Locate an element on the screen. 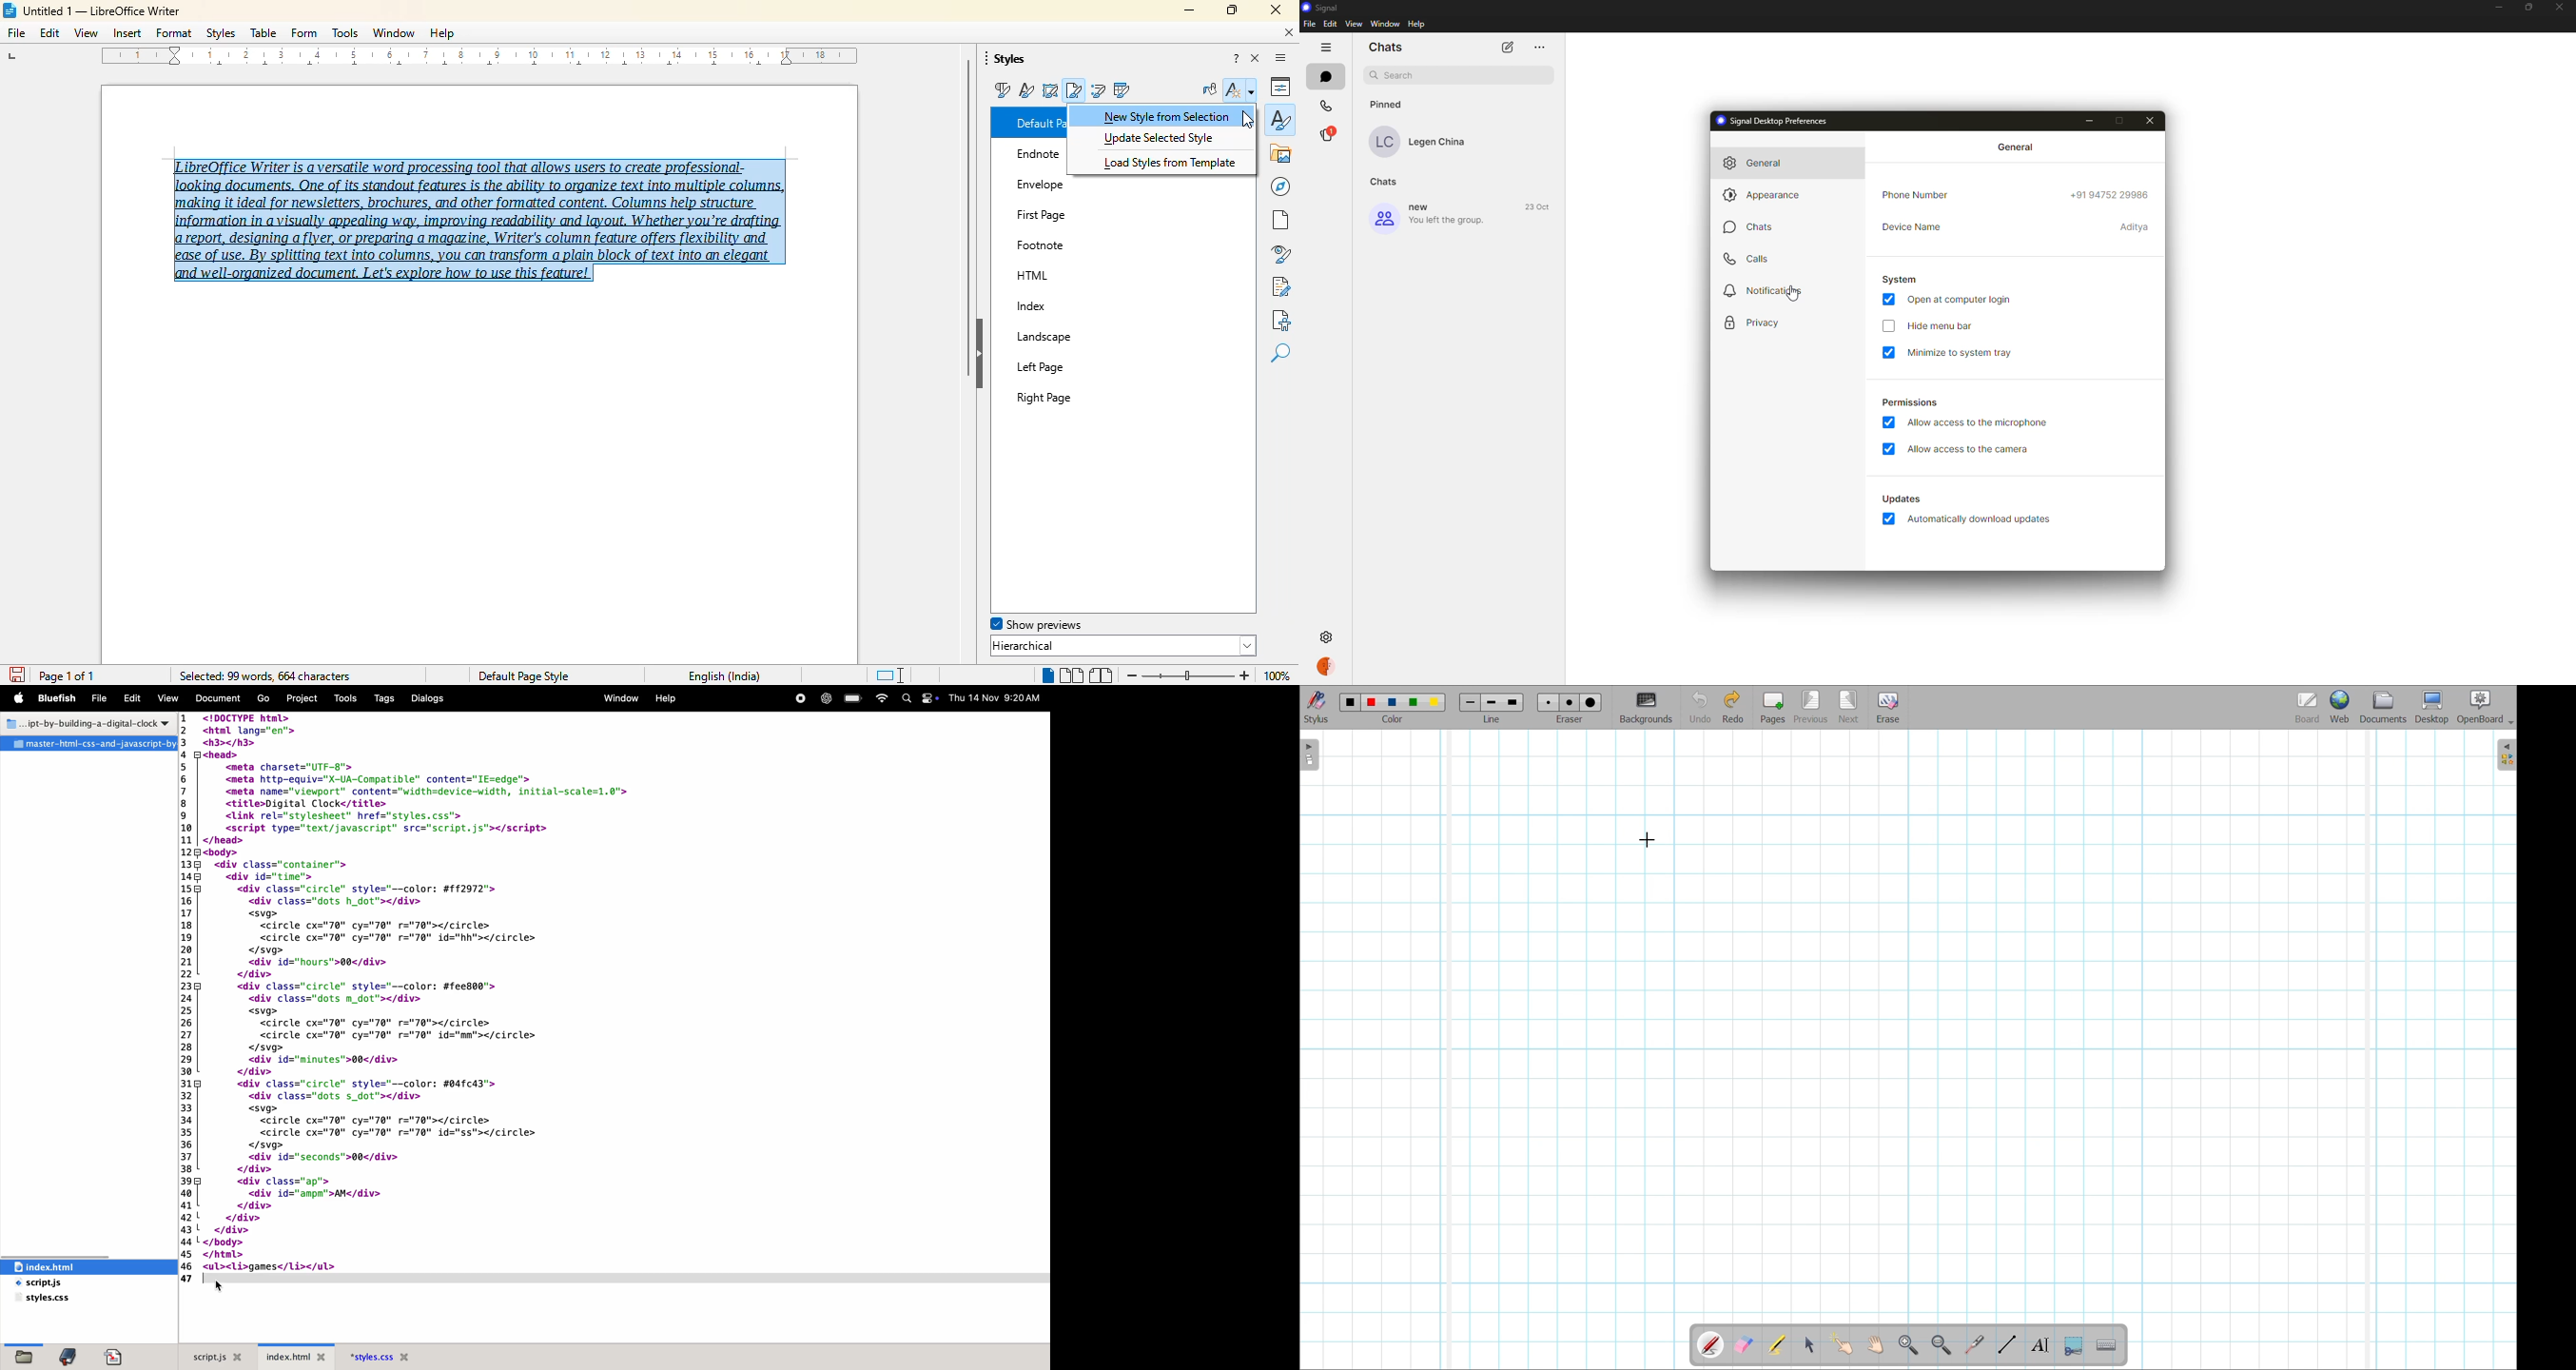  frame styles is located at coordinates (1050, 90).